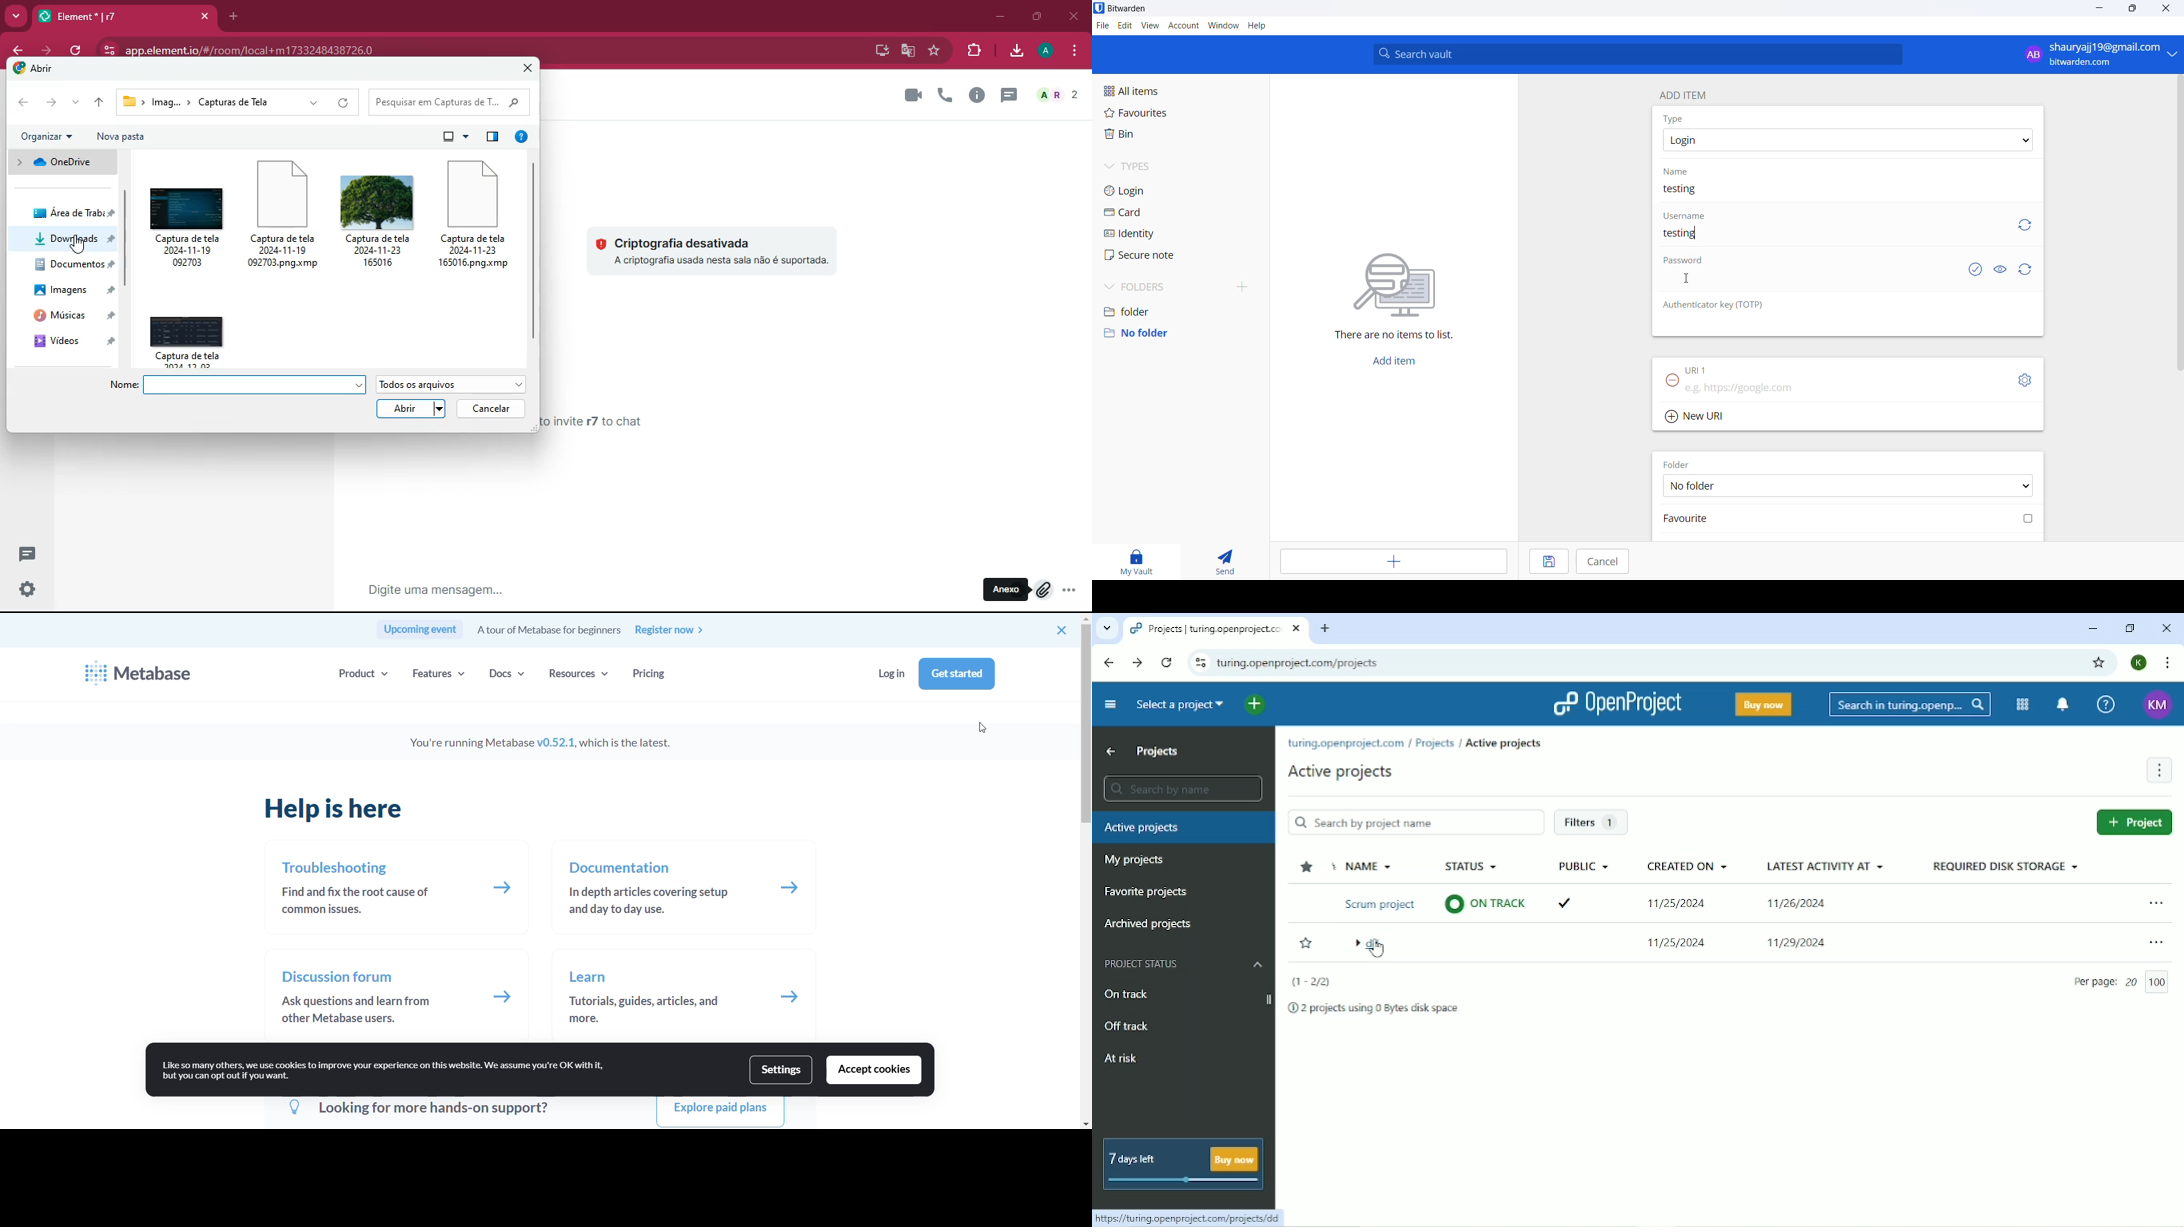 Image resolution: width=2184 pixels, height=1232 pixels. I want to click on close, so click(530, 67).